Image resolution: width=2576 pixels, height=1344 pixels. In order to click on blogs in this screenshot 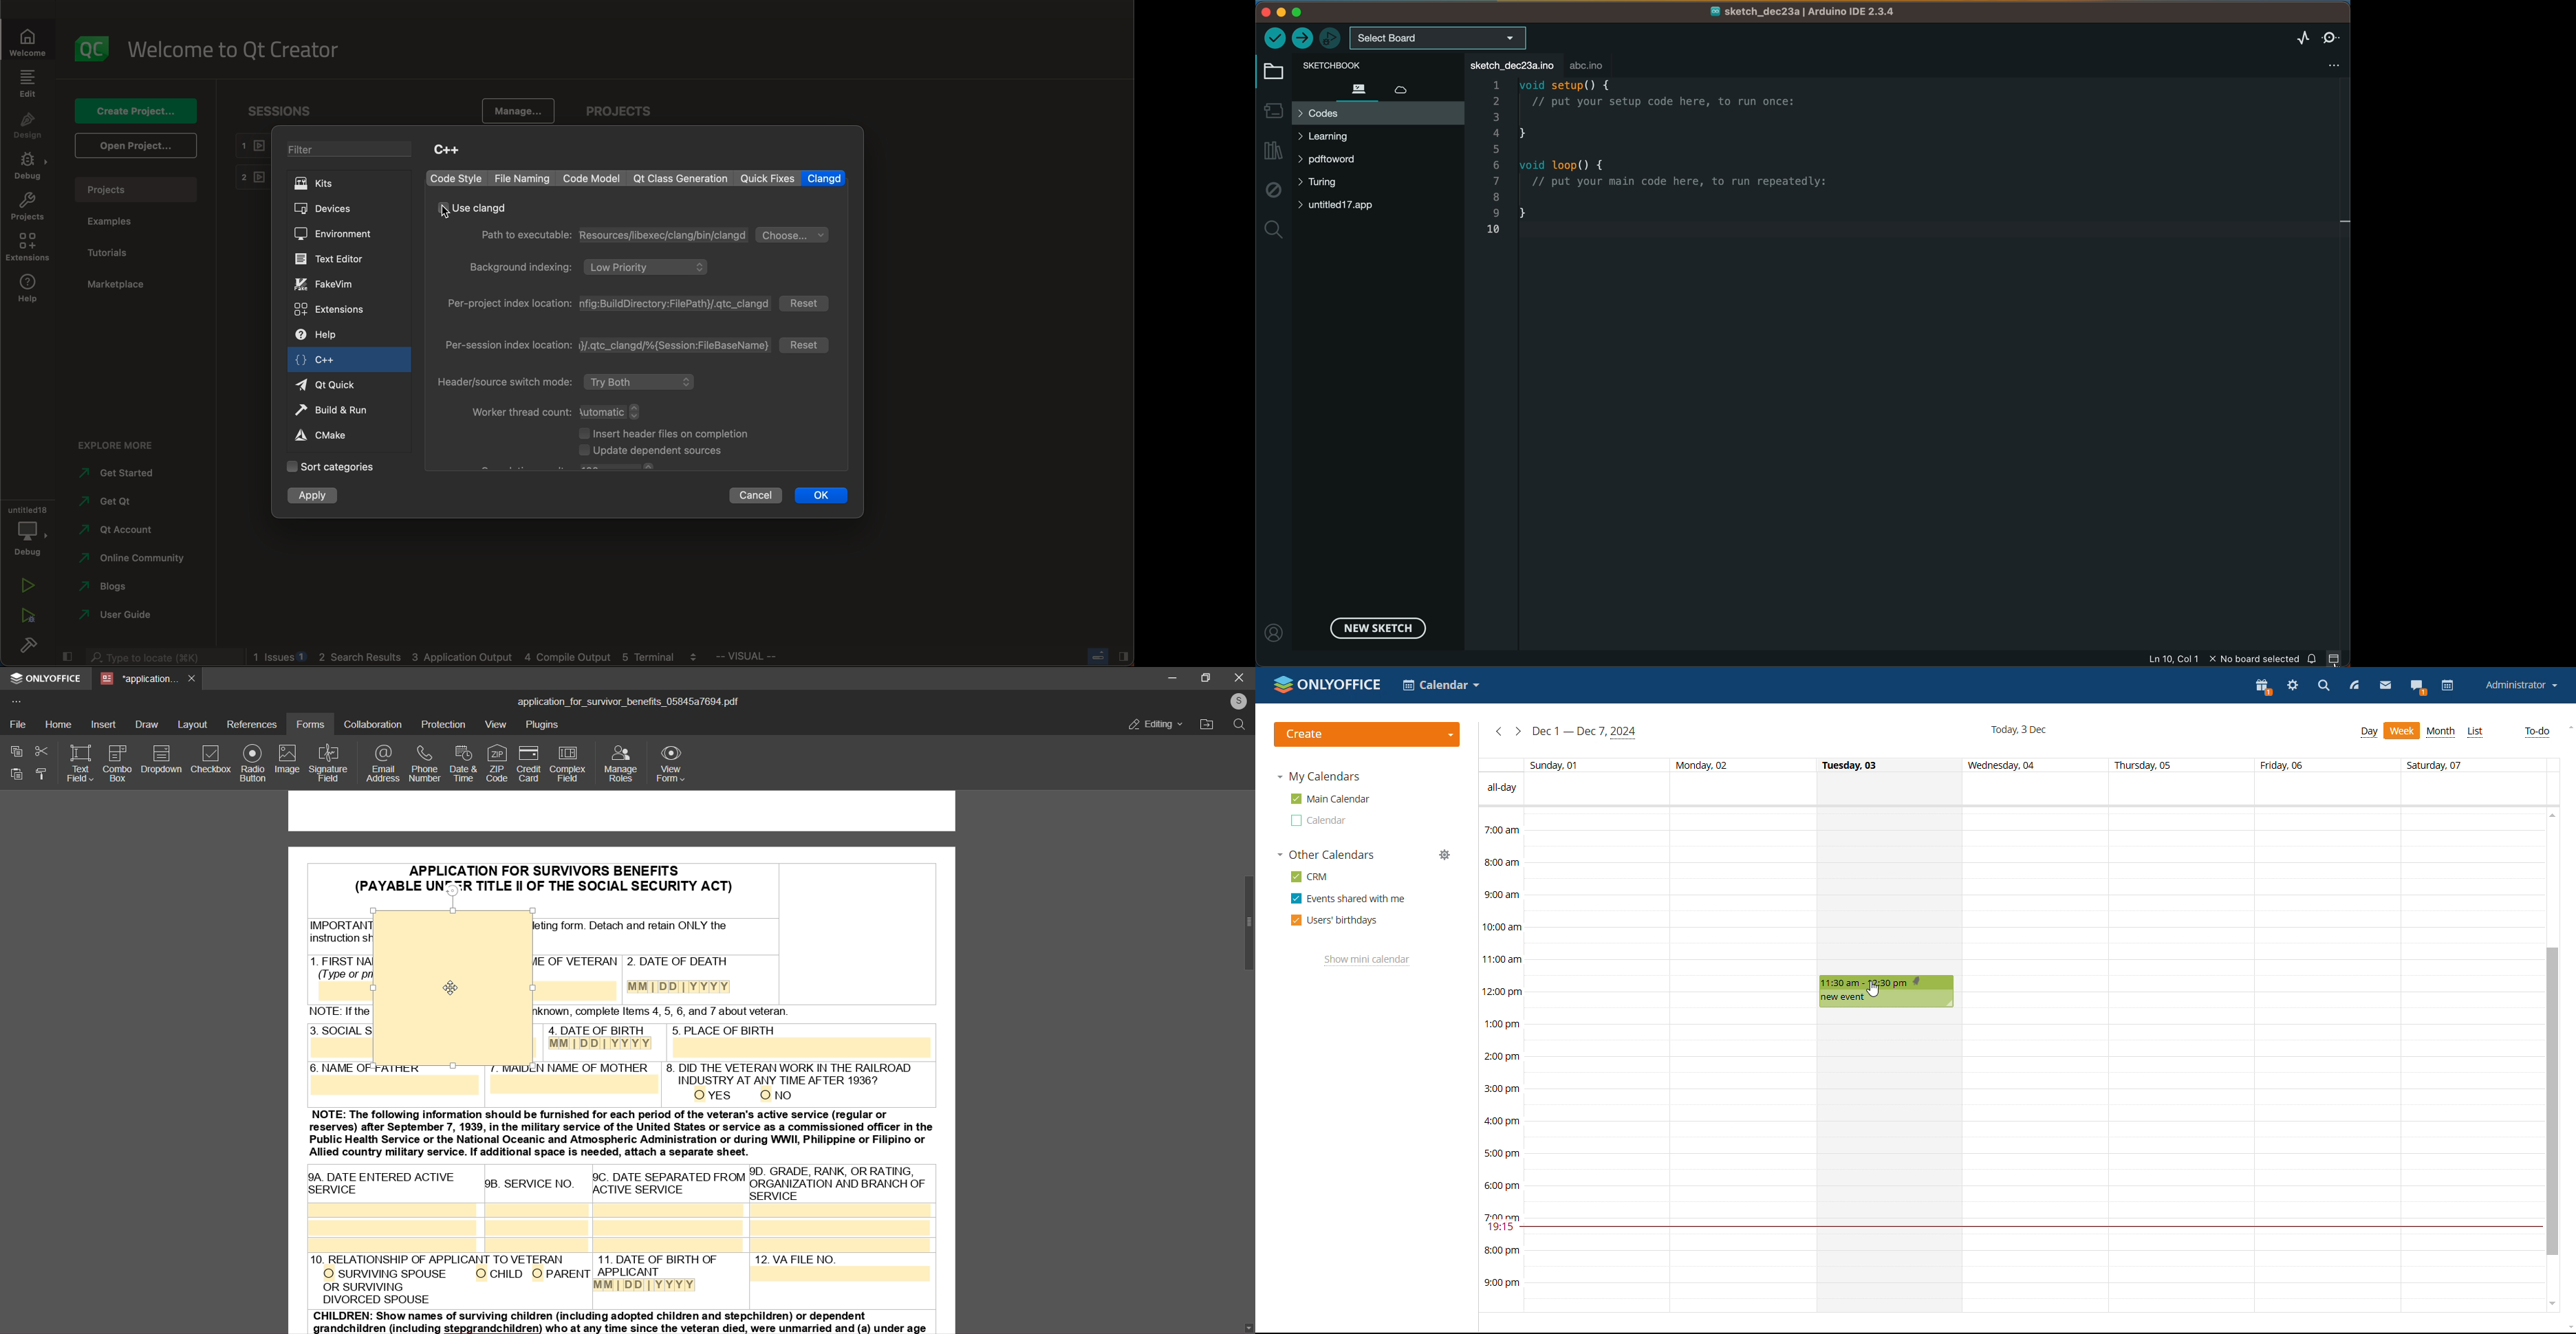, I will do `click(106, 588)`.